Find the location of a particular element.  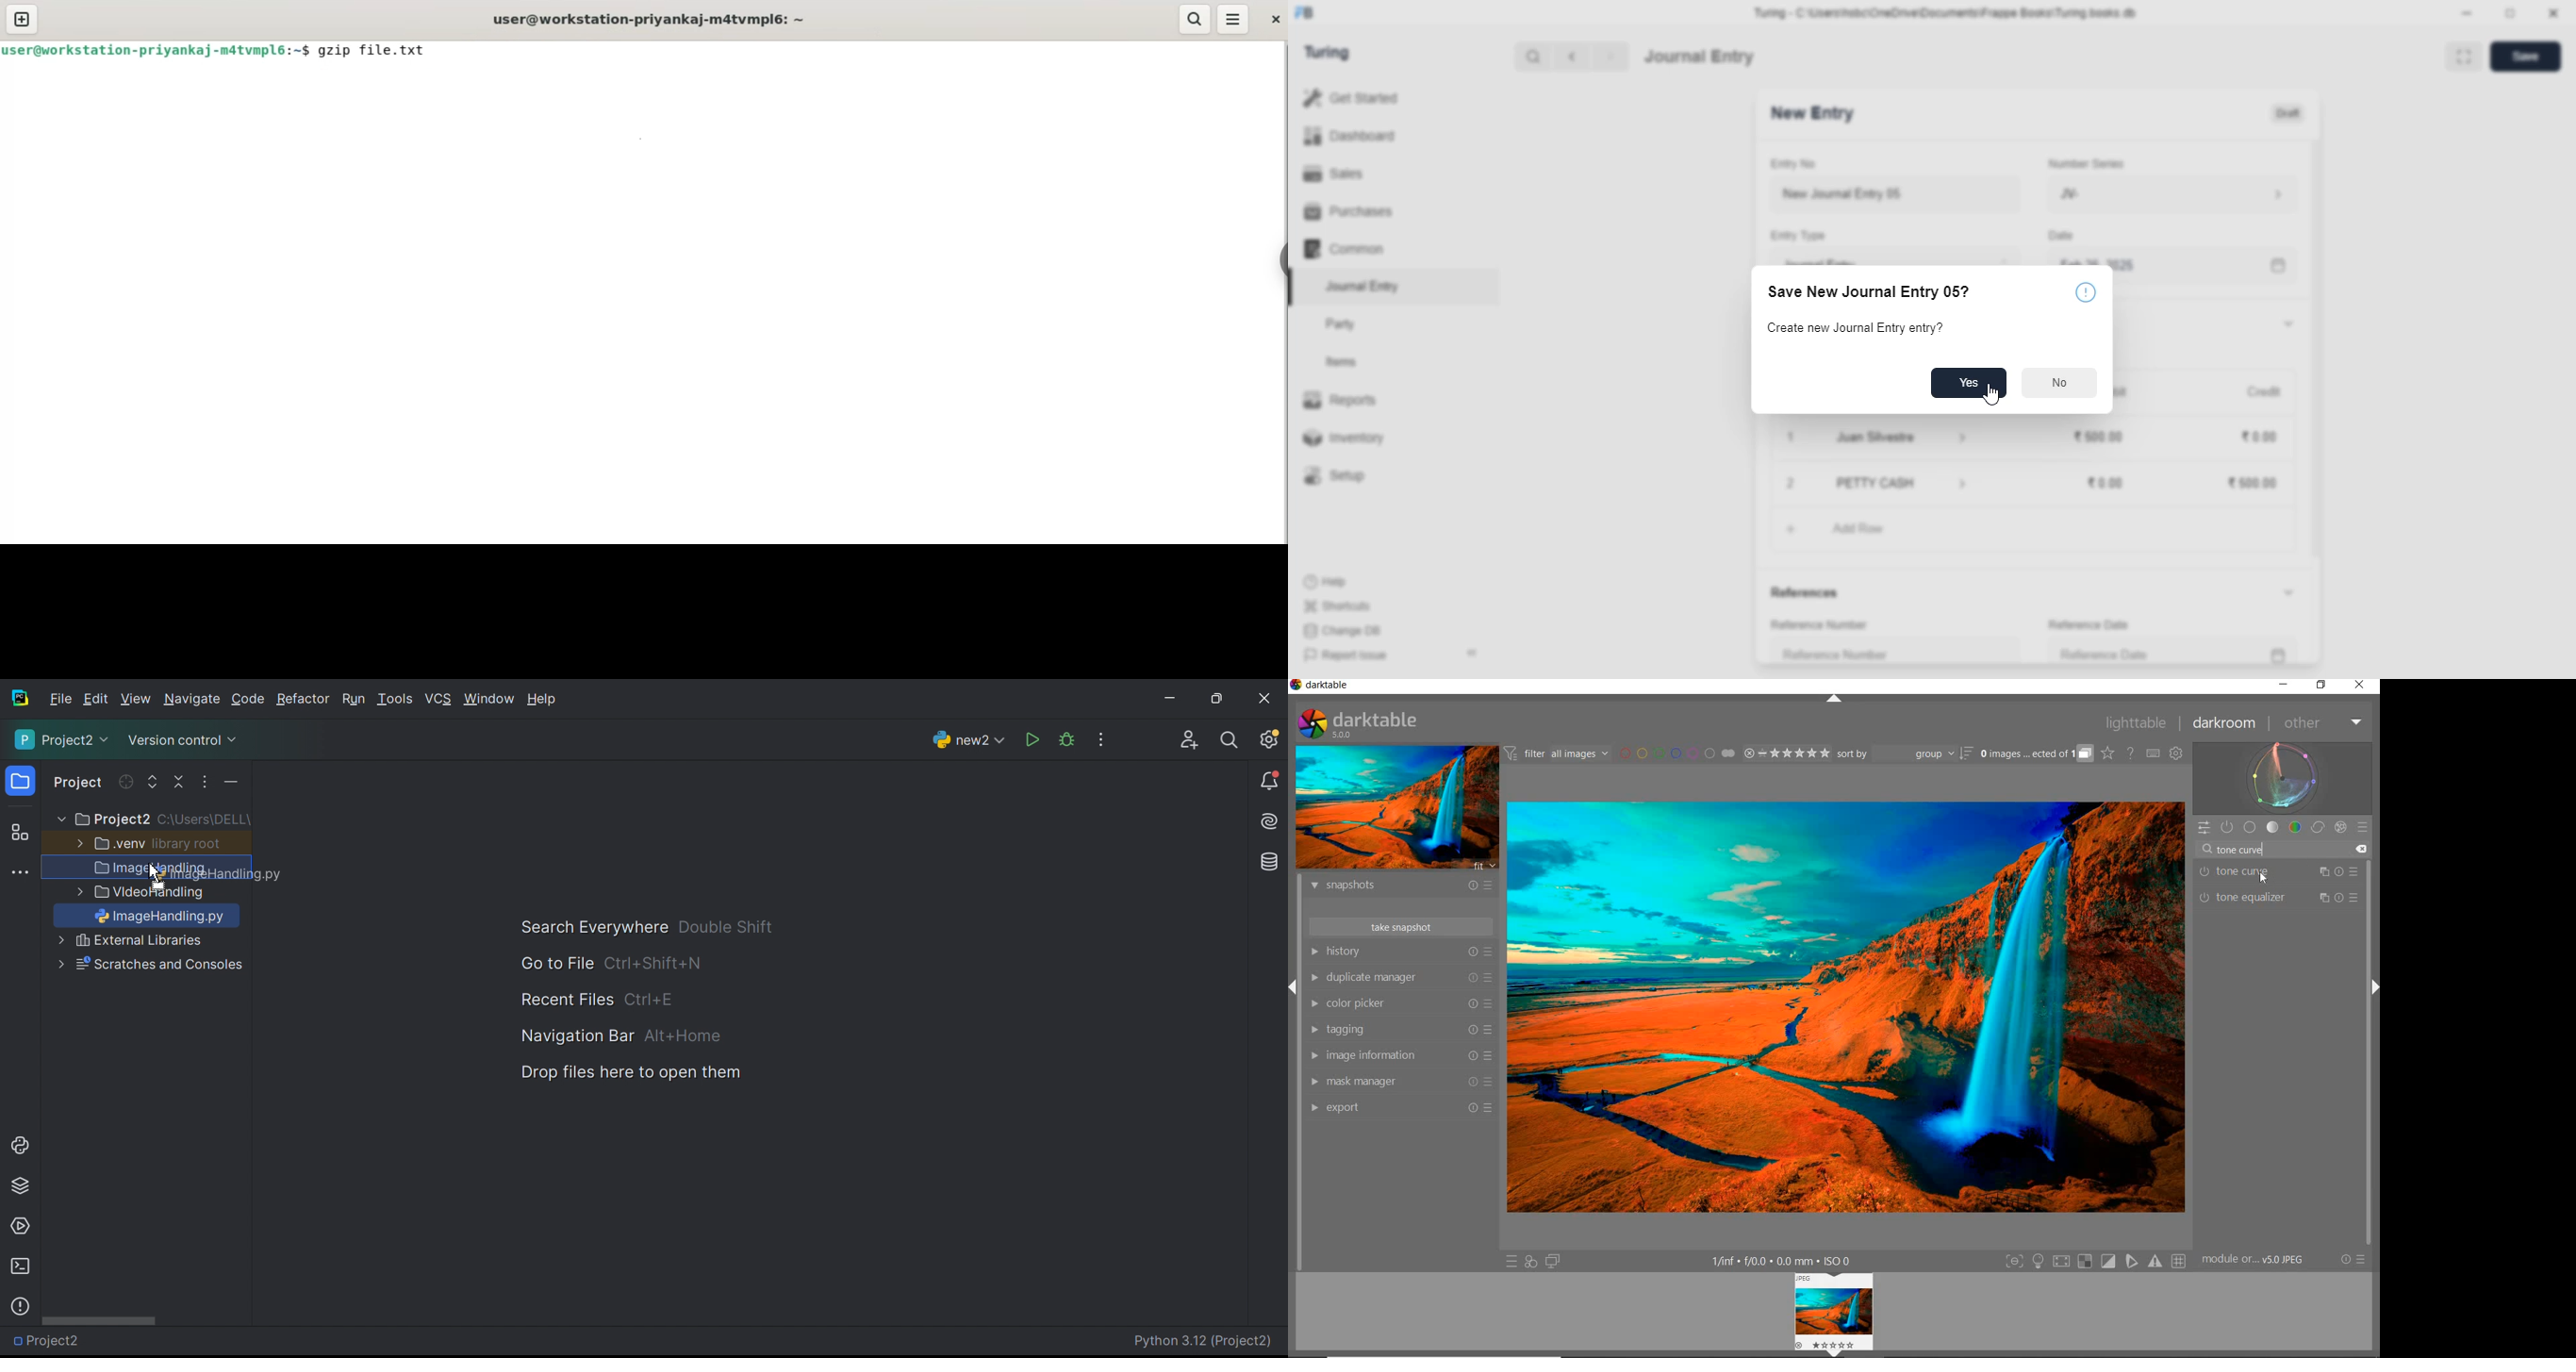

save is located at coordinates (2525, 57).